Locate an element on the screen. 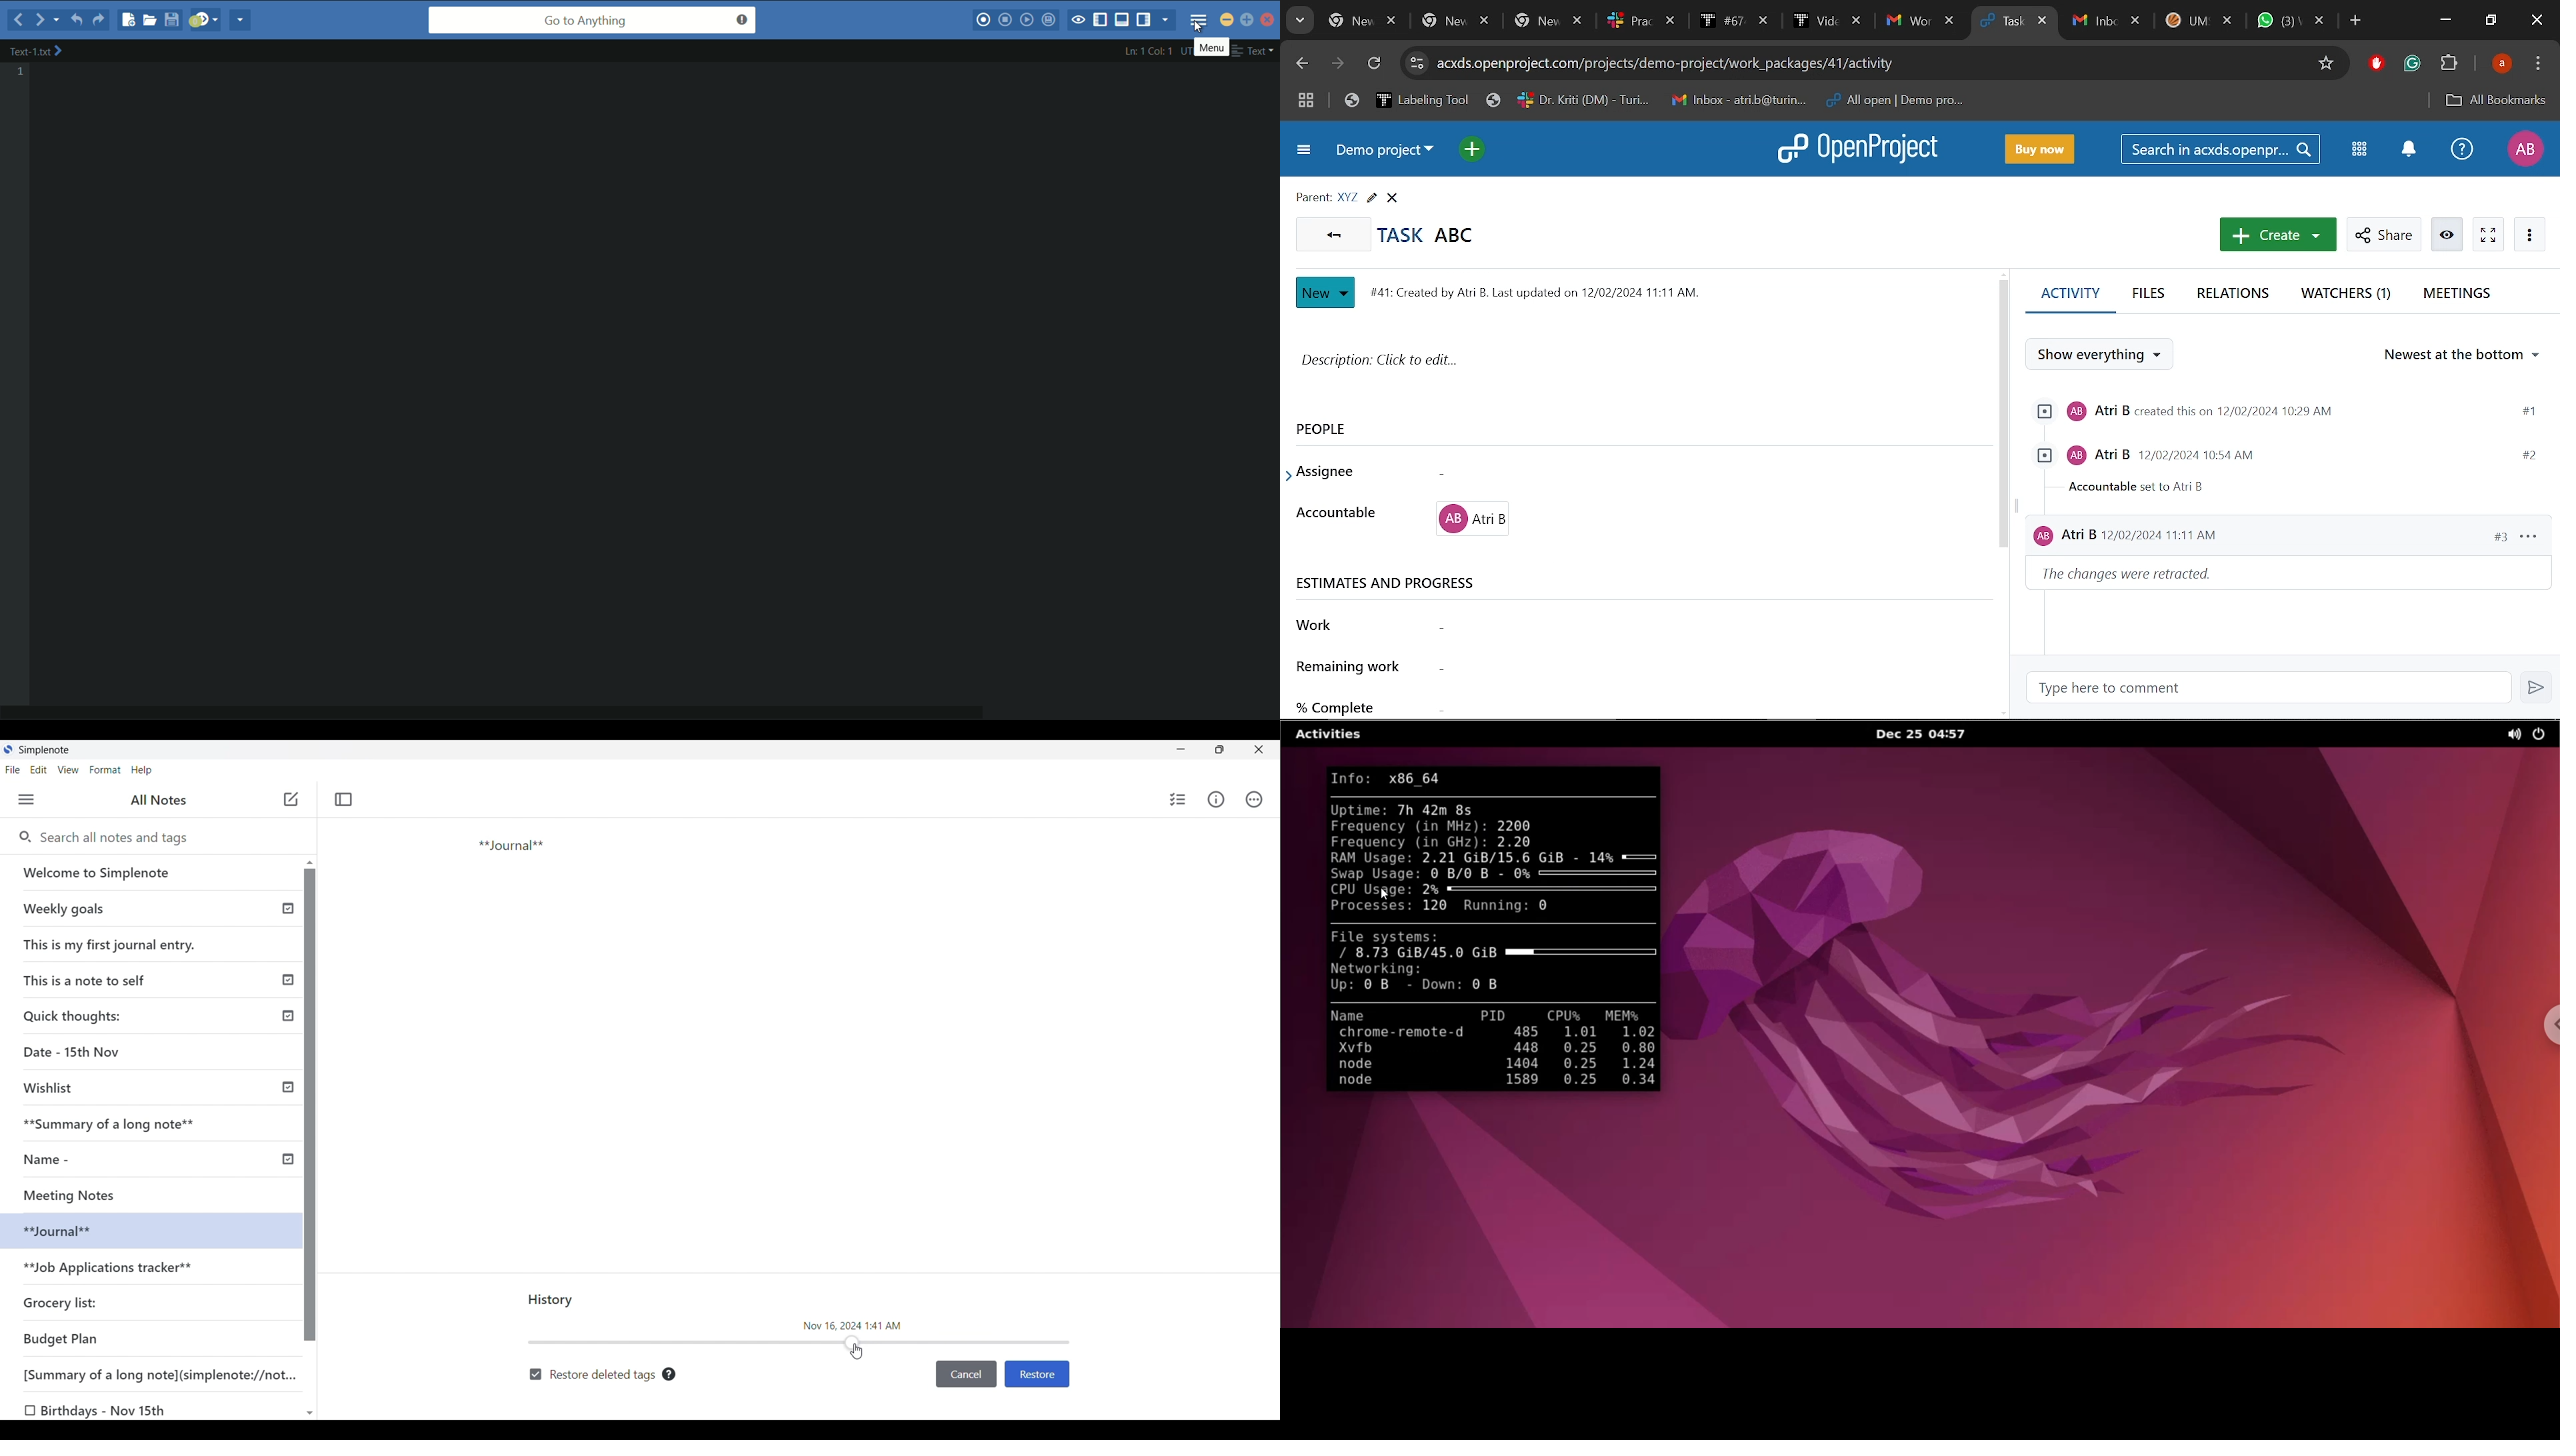 This screenshot has height=1456, width=2576. Add bookmark is located at coordinates (2329, 64).